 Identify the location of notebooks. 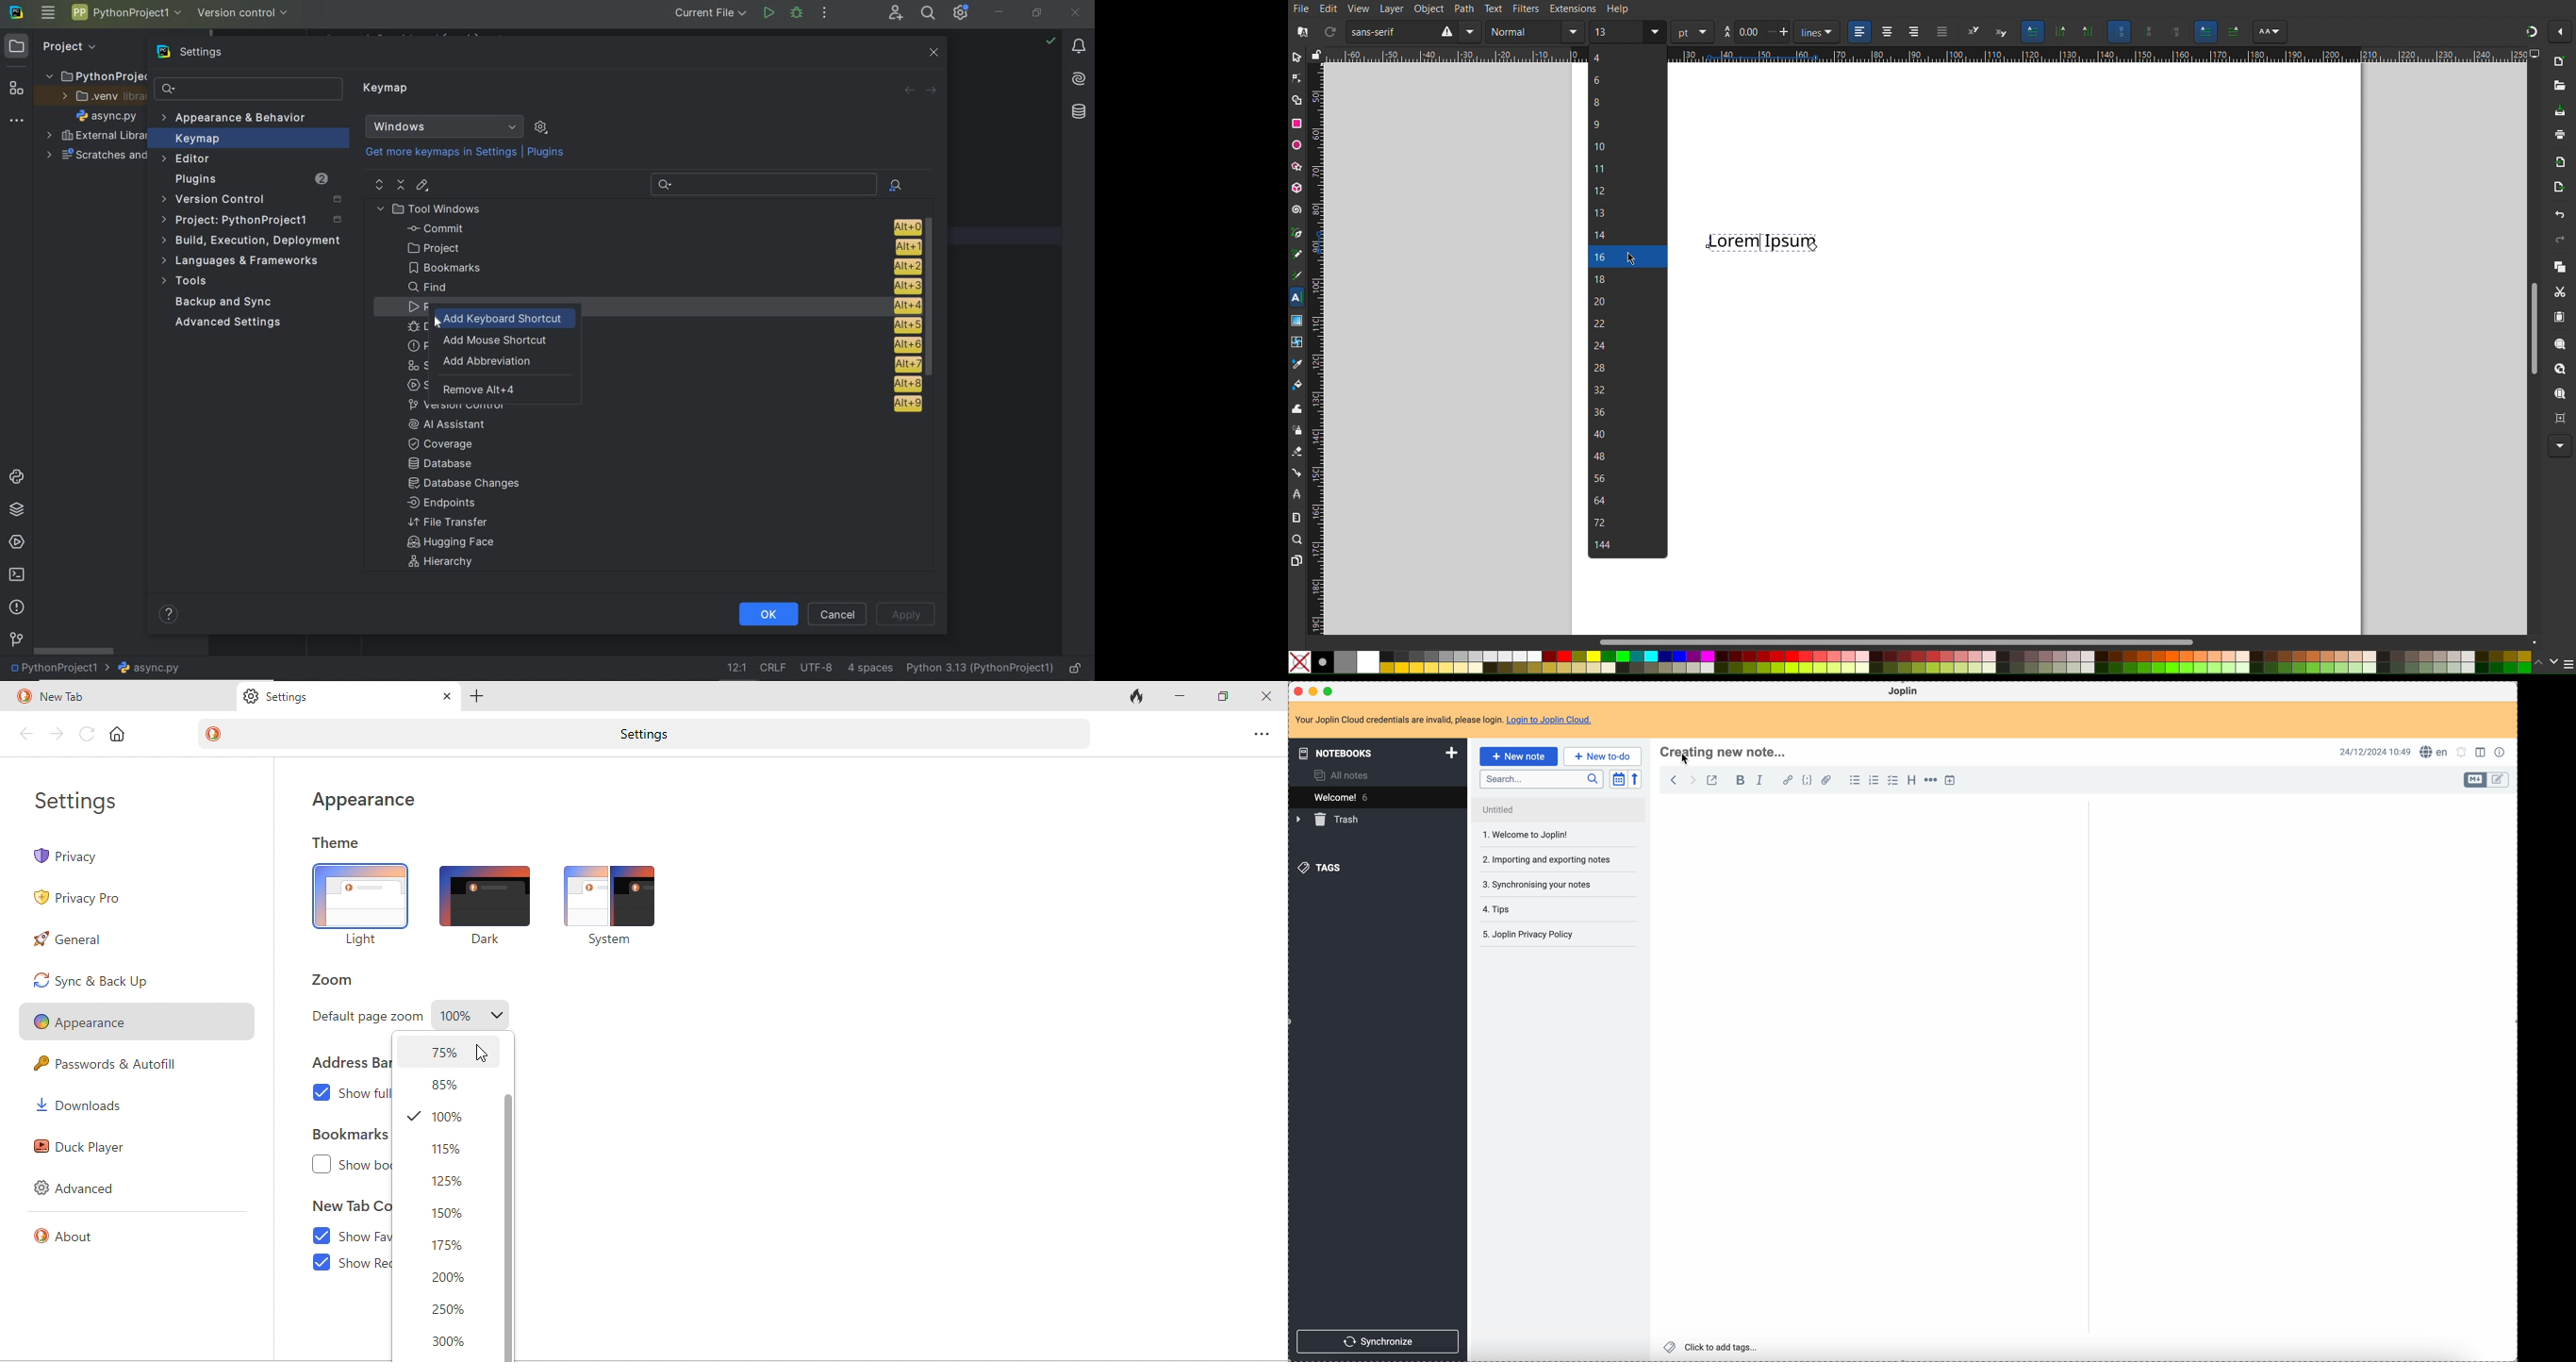
(1374, 753).